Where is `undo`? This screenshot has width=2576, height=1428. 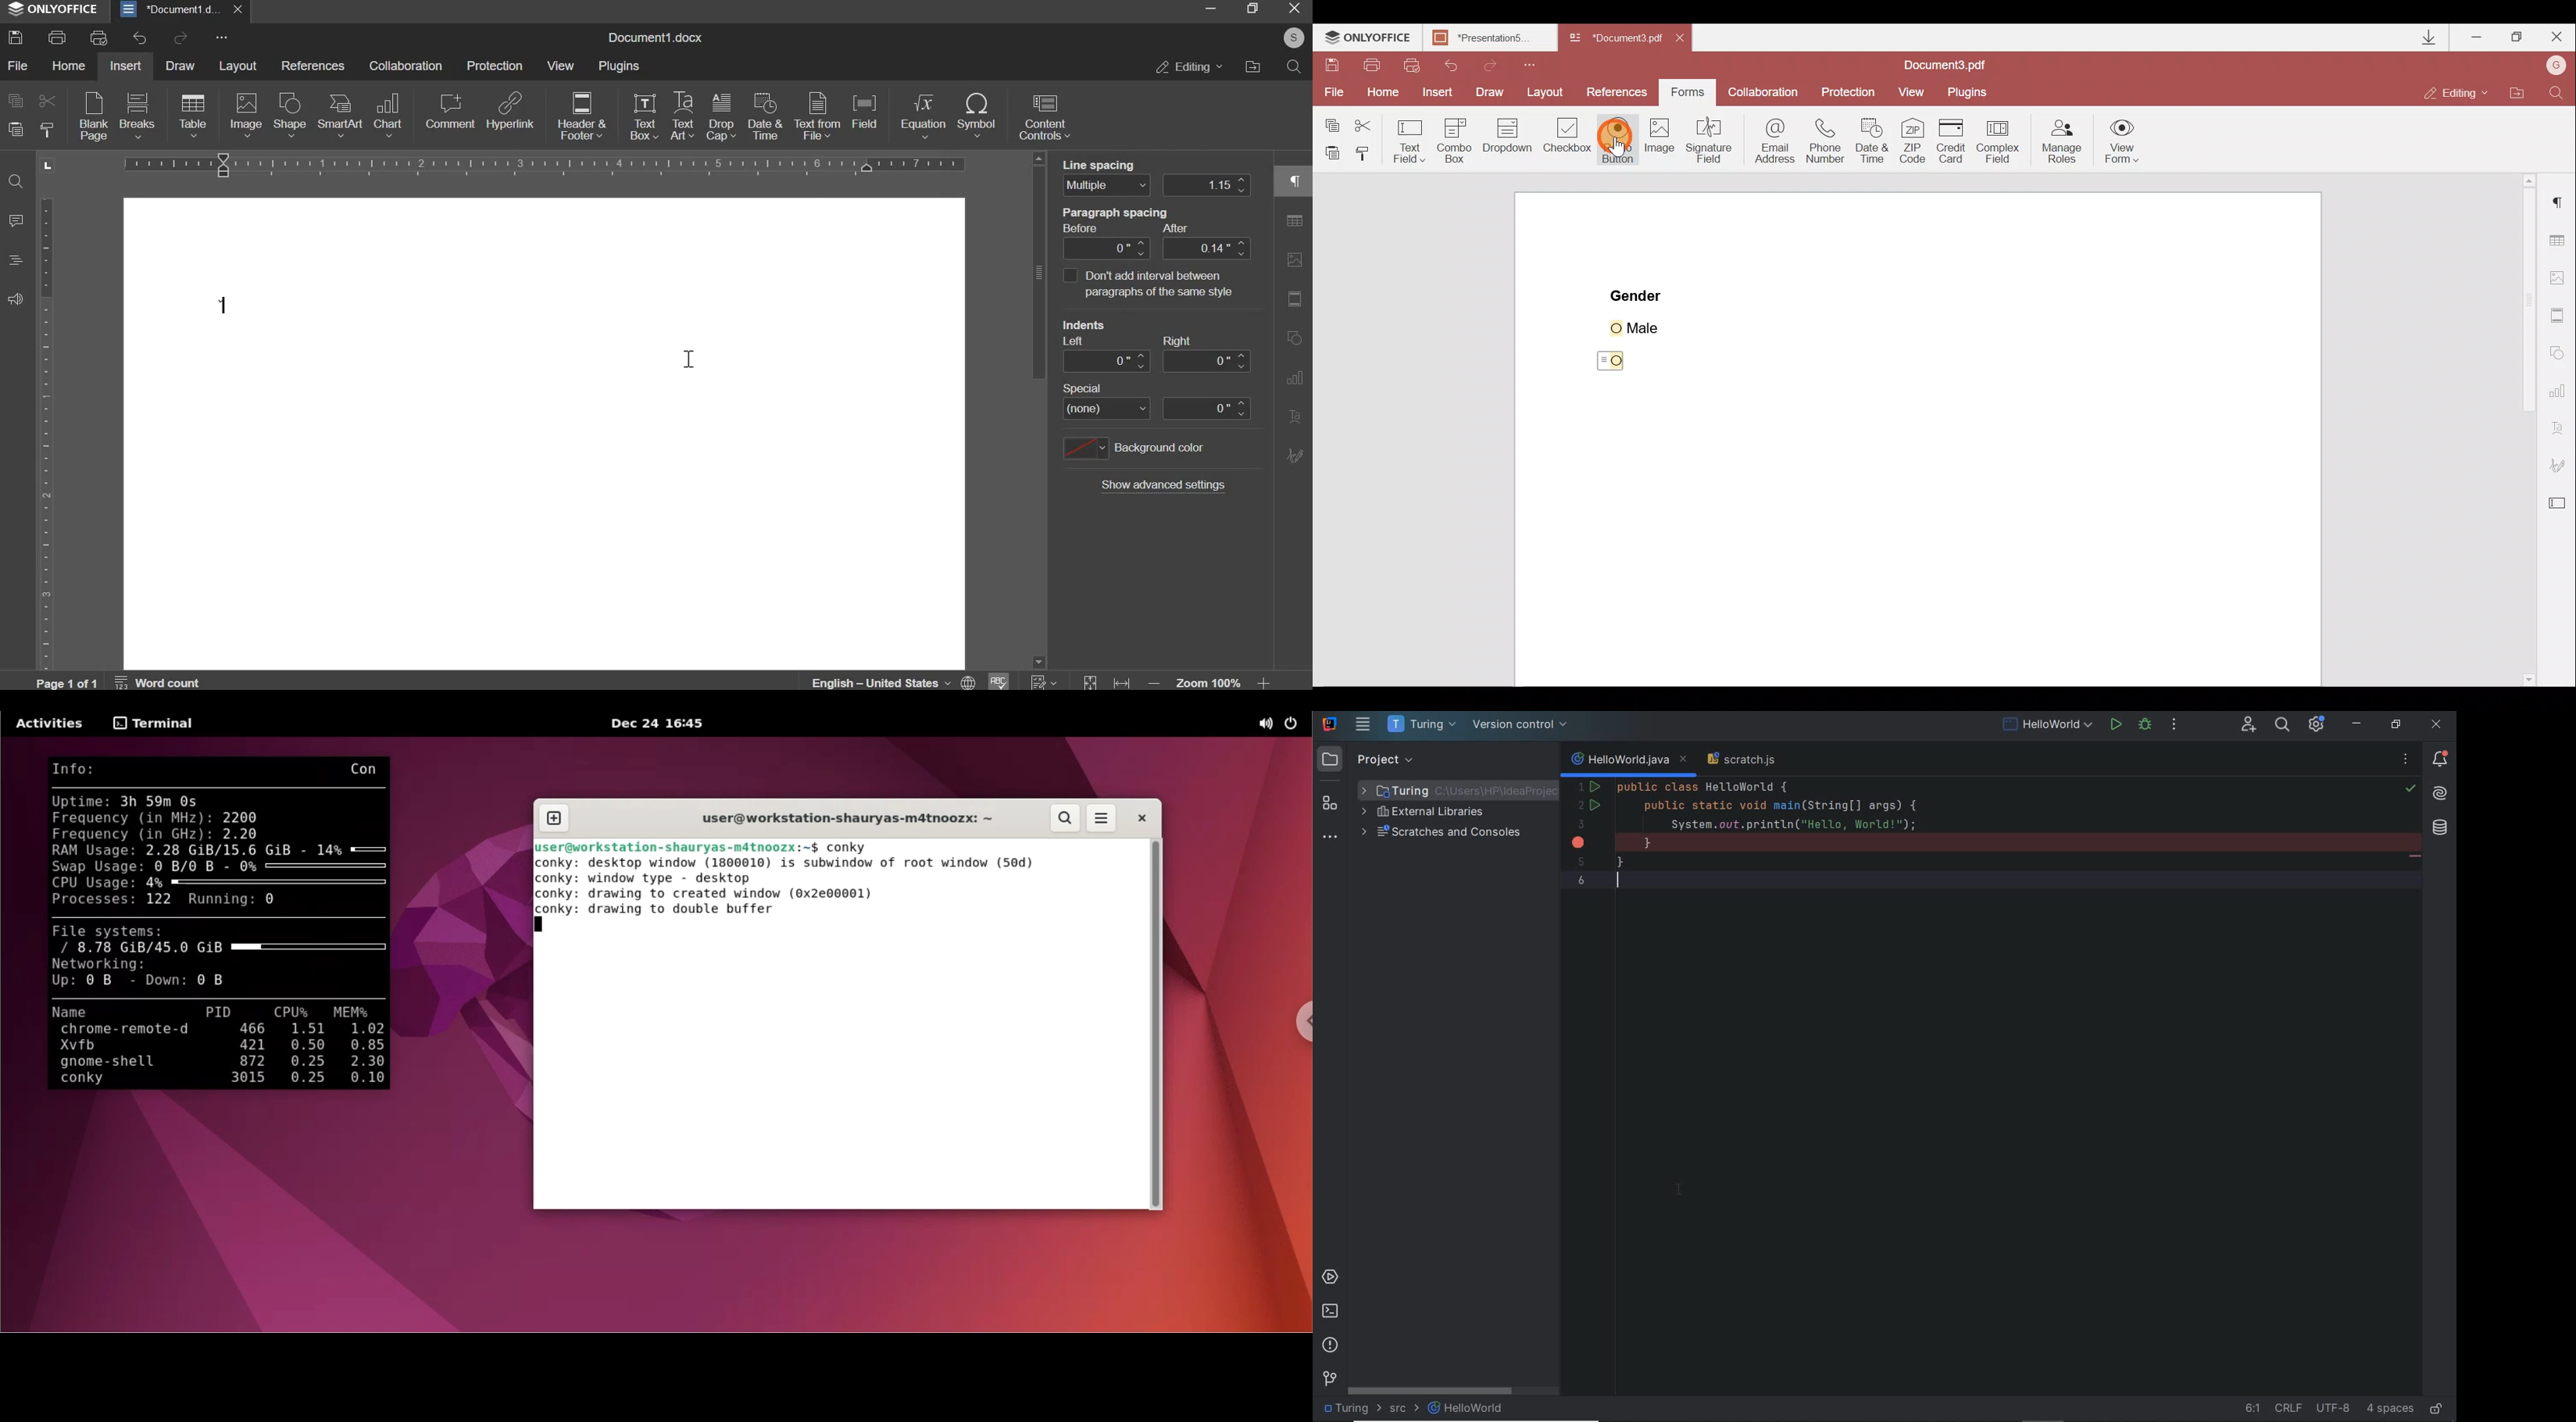 undo is located at coordinates (139, 38).